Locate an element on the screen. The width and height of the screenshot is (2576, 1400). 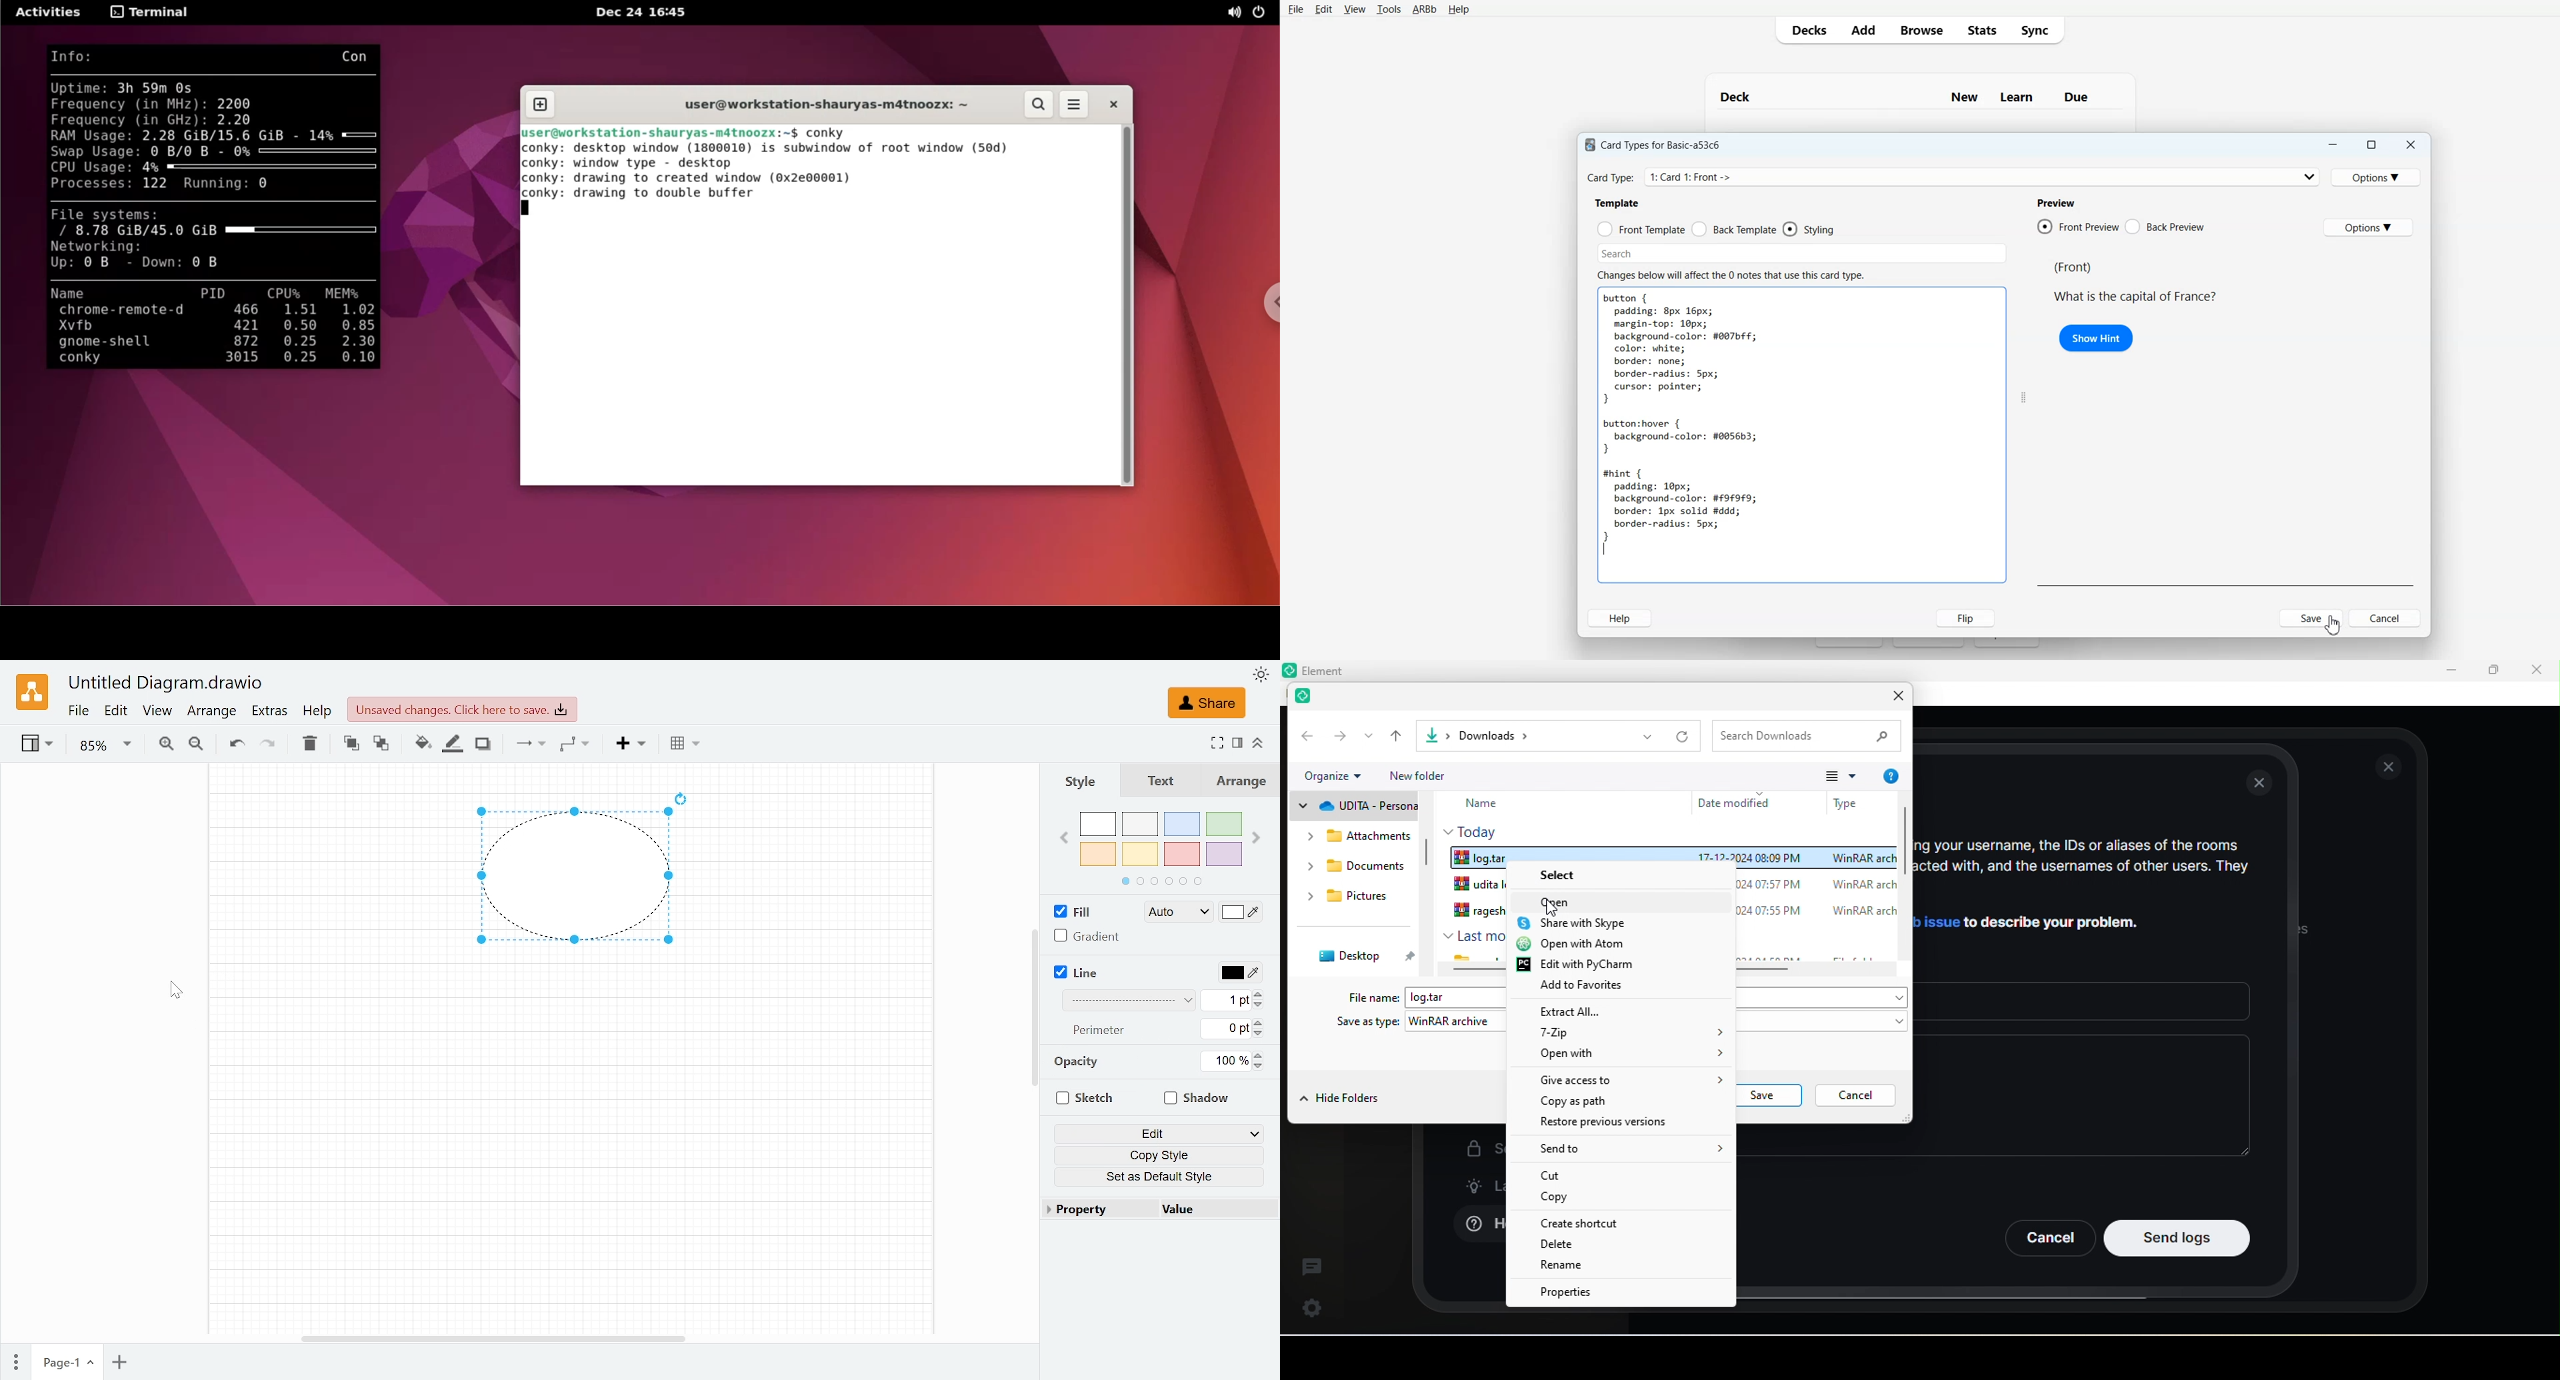
Cancel is located at coordinates (2048, 1238).